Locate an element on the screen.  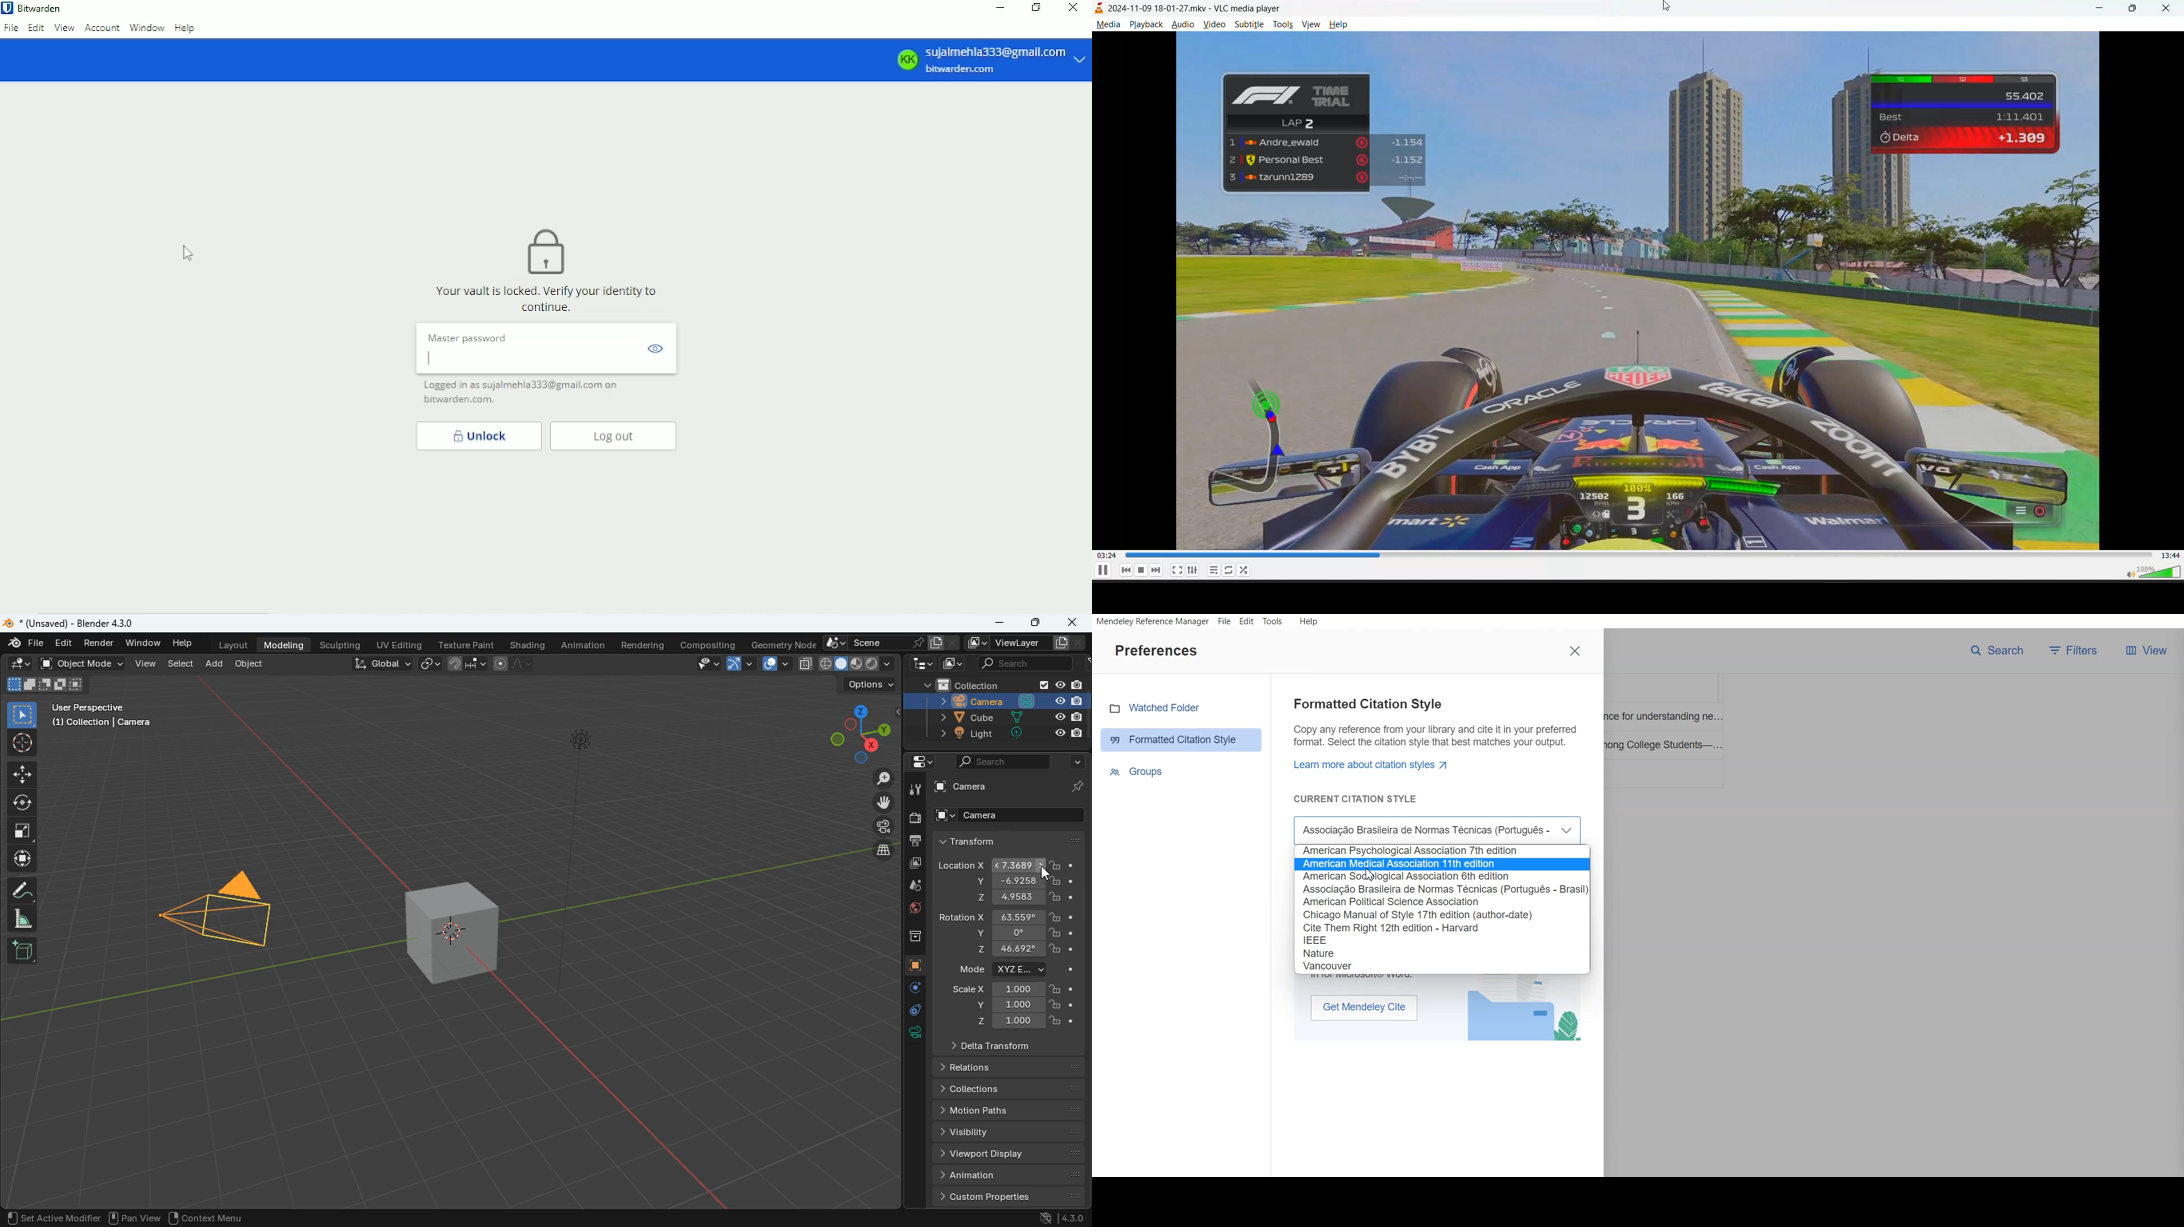
Edit is located at coordinates (35, 29).